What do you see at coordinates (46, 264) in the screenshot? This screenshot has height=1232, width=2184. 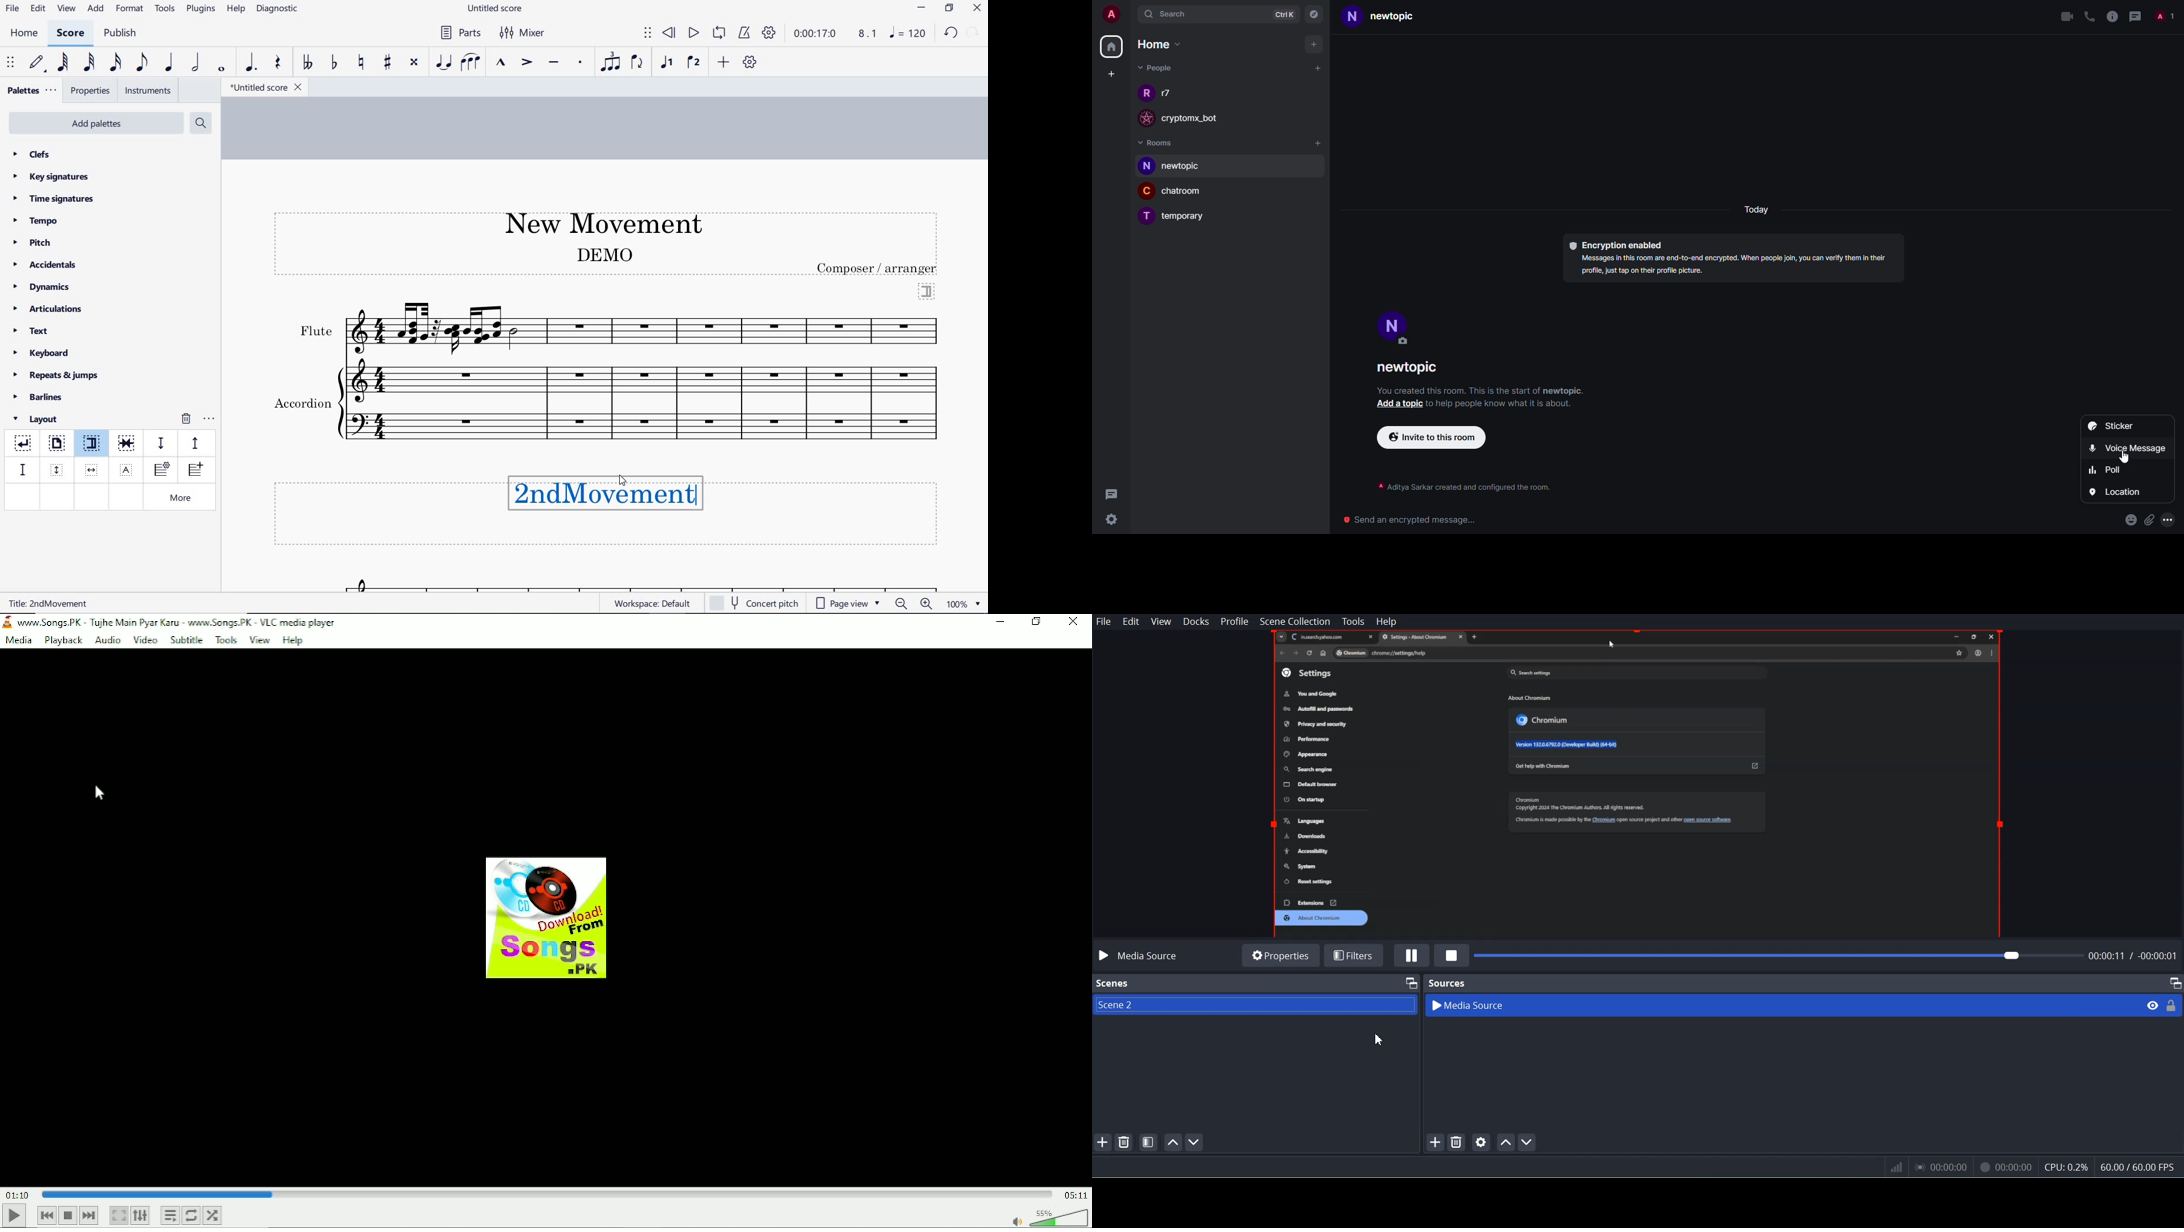 I see `accidentals` at bounding box center [46, 264].